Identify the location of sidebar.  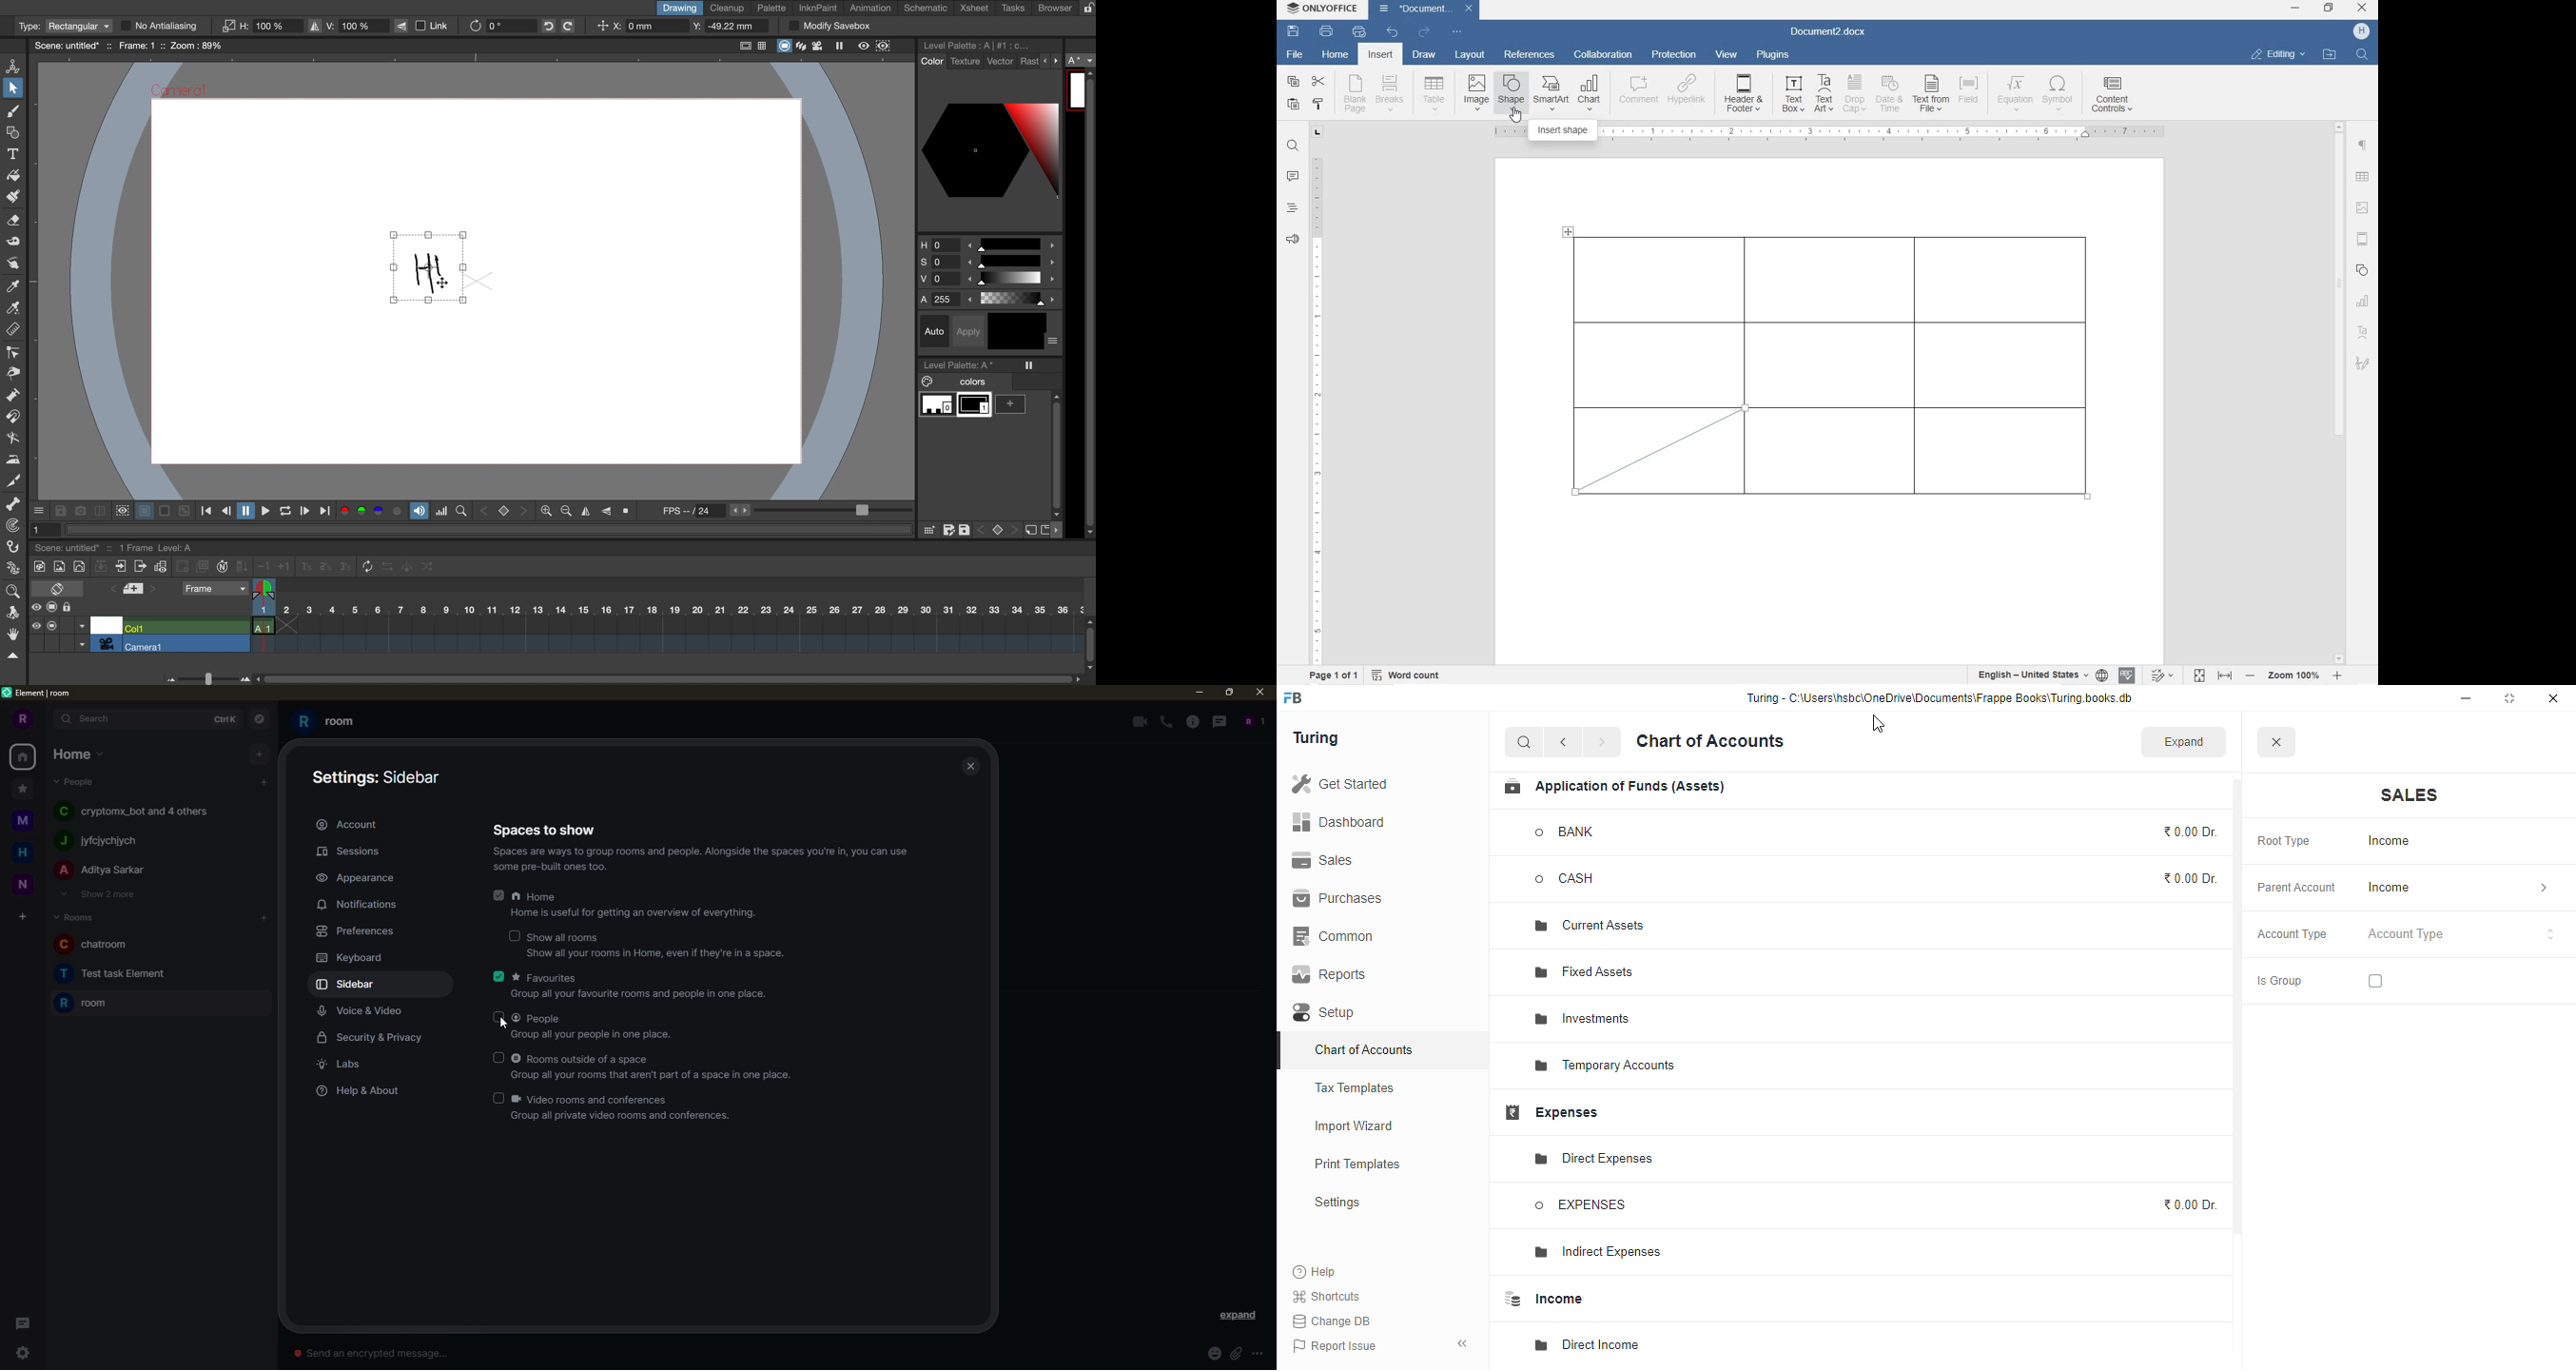
(349, 985).